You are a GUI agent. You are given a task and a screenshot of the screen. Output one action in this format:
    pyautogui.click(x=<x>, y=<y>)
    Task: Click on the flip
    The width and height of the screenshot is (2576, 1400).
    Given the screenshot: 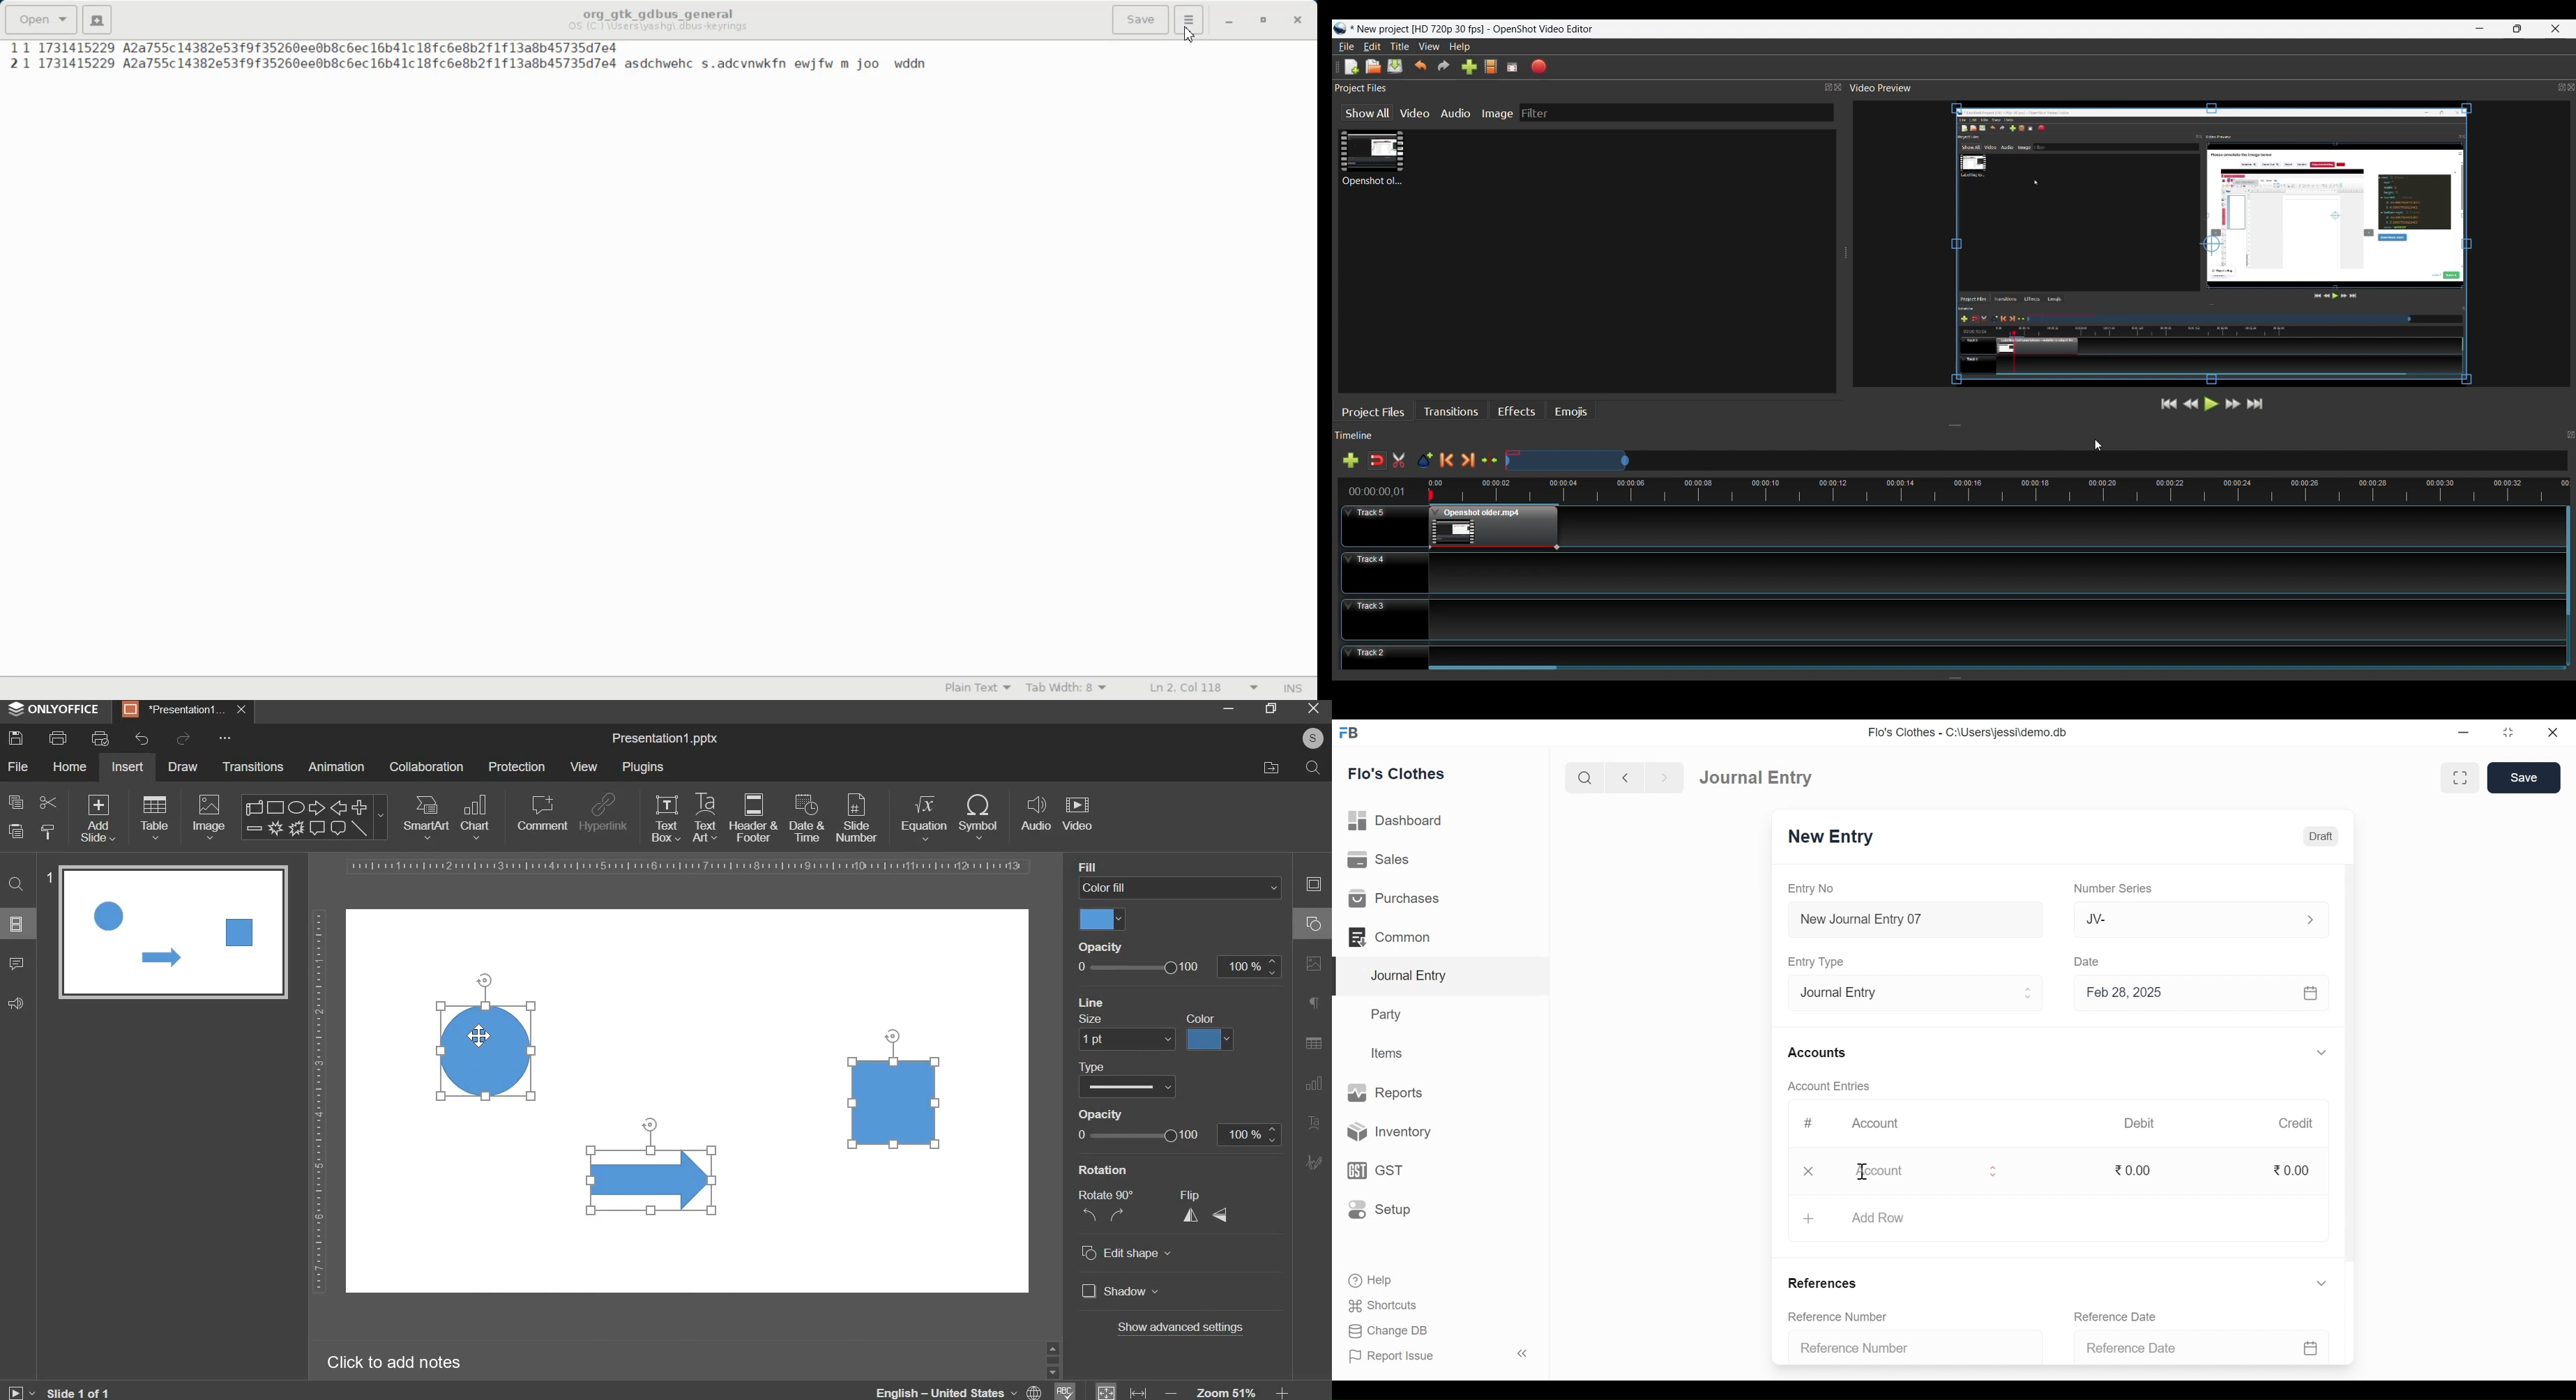 What is the action you would take?
    pyautogui.click(x=1198, y=1194)
    